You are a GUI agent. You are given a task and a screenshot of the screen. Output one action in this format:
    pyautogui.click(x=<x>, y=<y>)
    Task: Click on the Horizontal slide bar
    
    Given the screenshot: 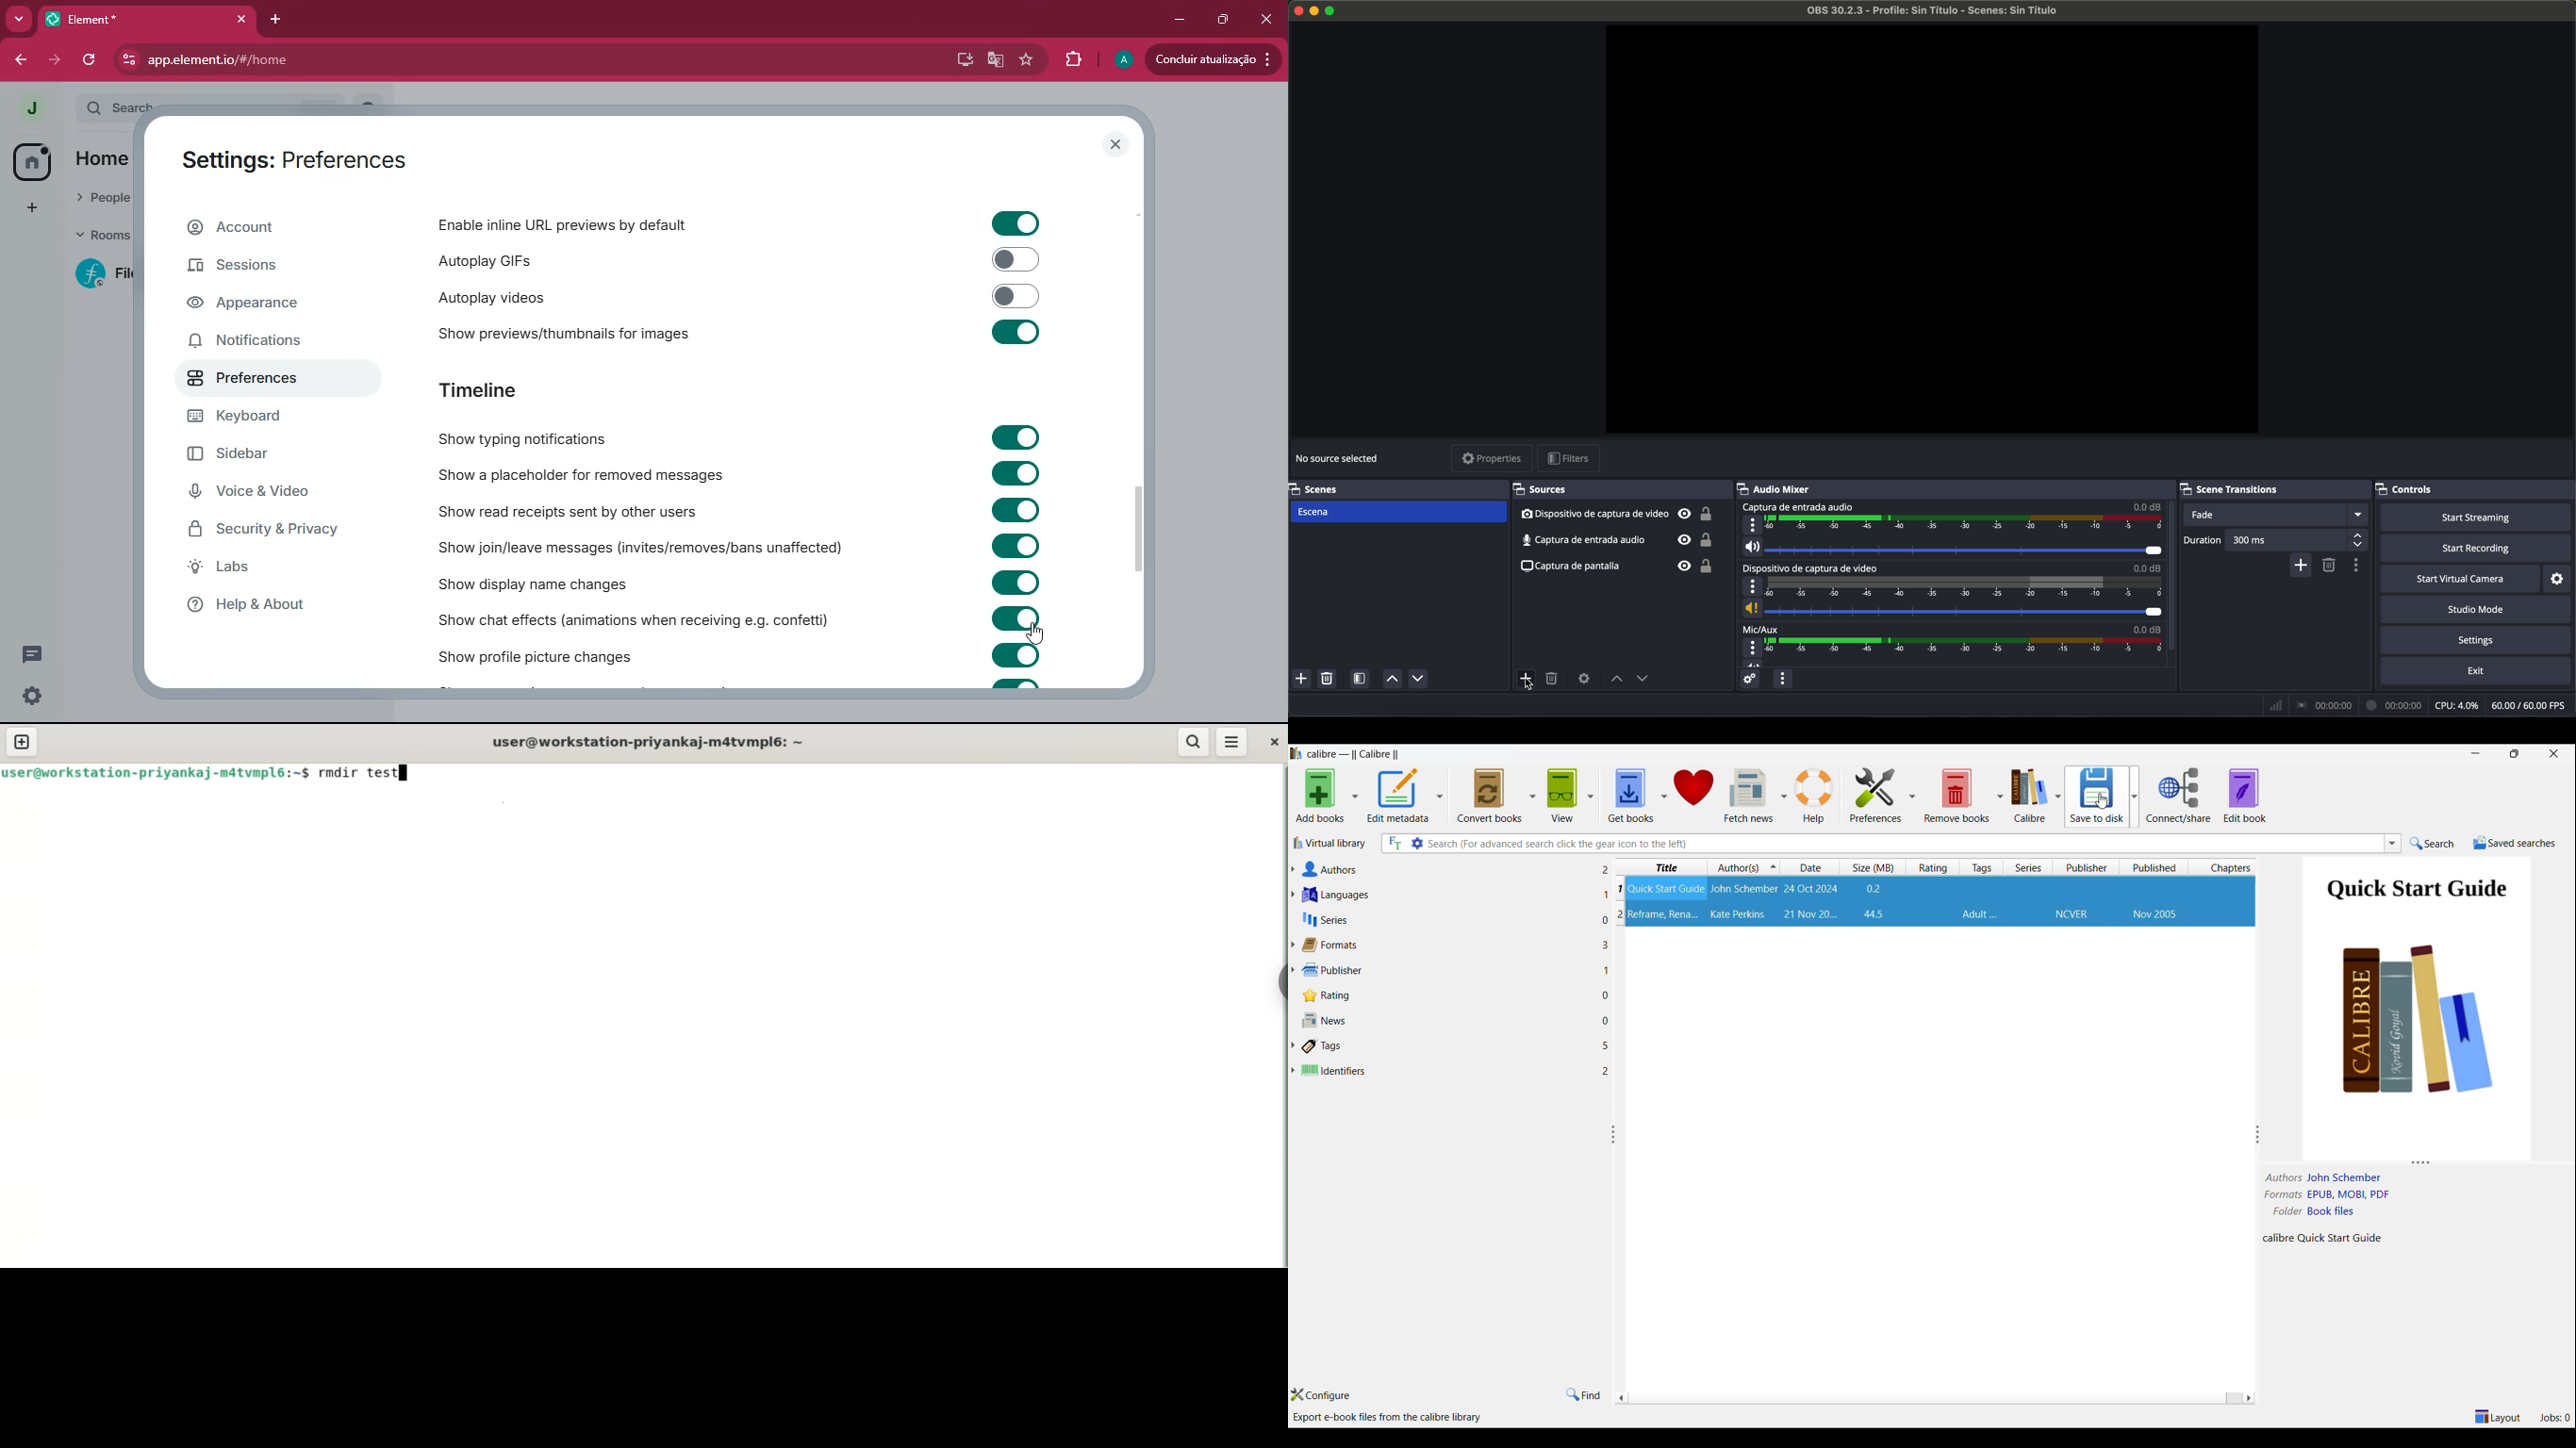 What is the action you would take?
    pyautogui.click(x=1932, y=1399)
    